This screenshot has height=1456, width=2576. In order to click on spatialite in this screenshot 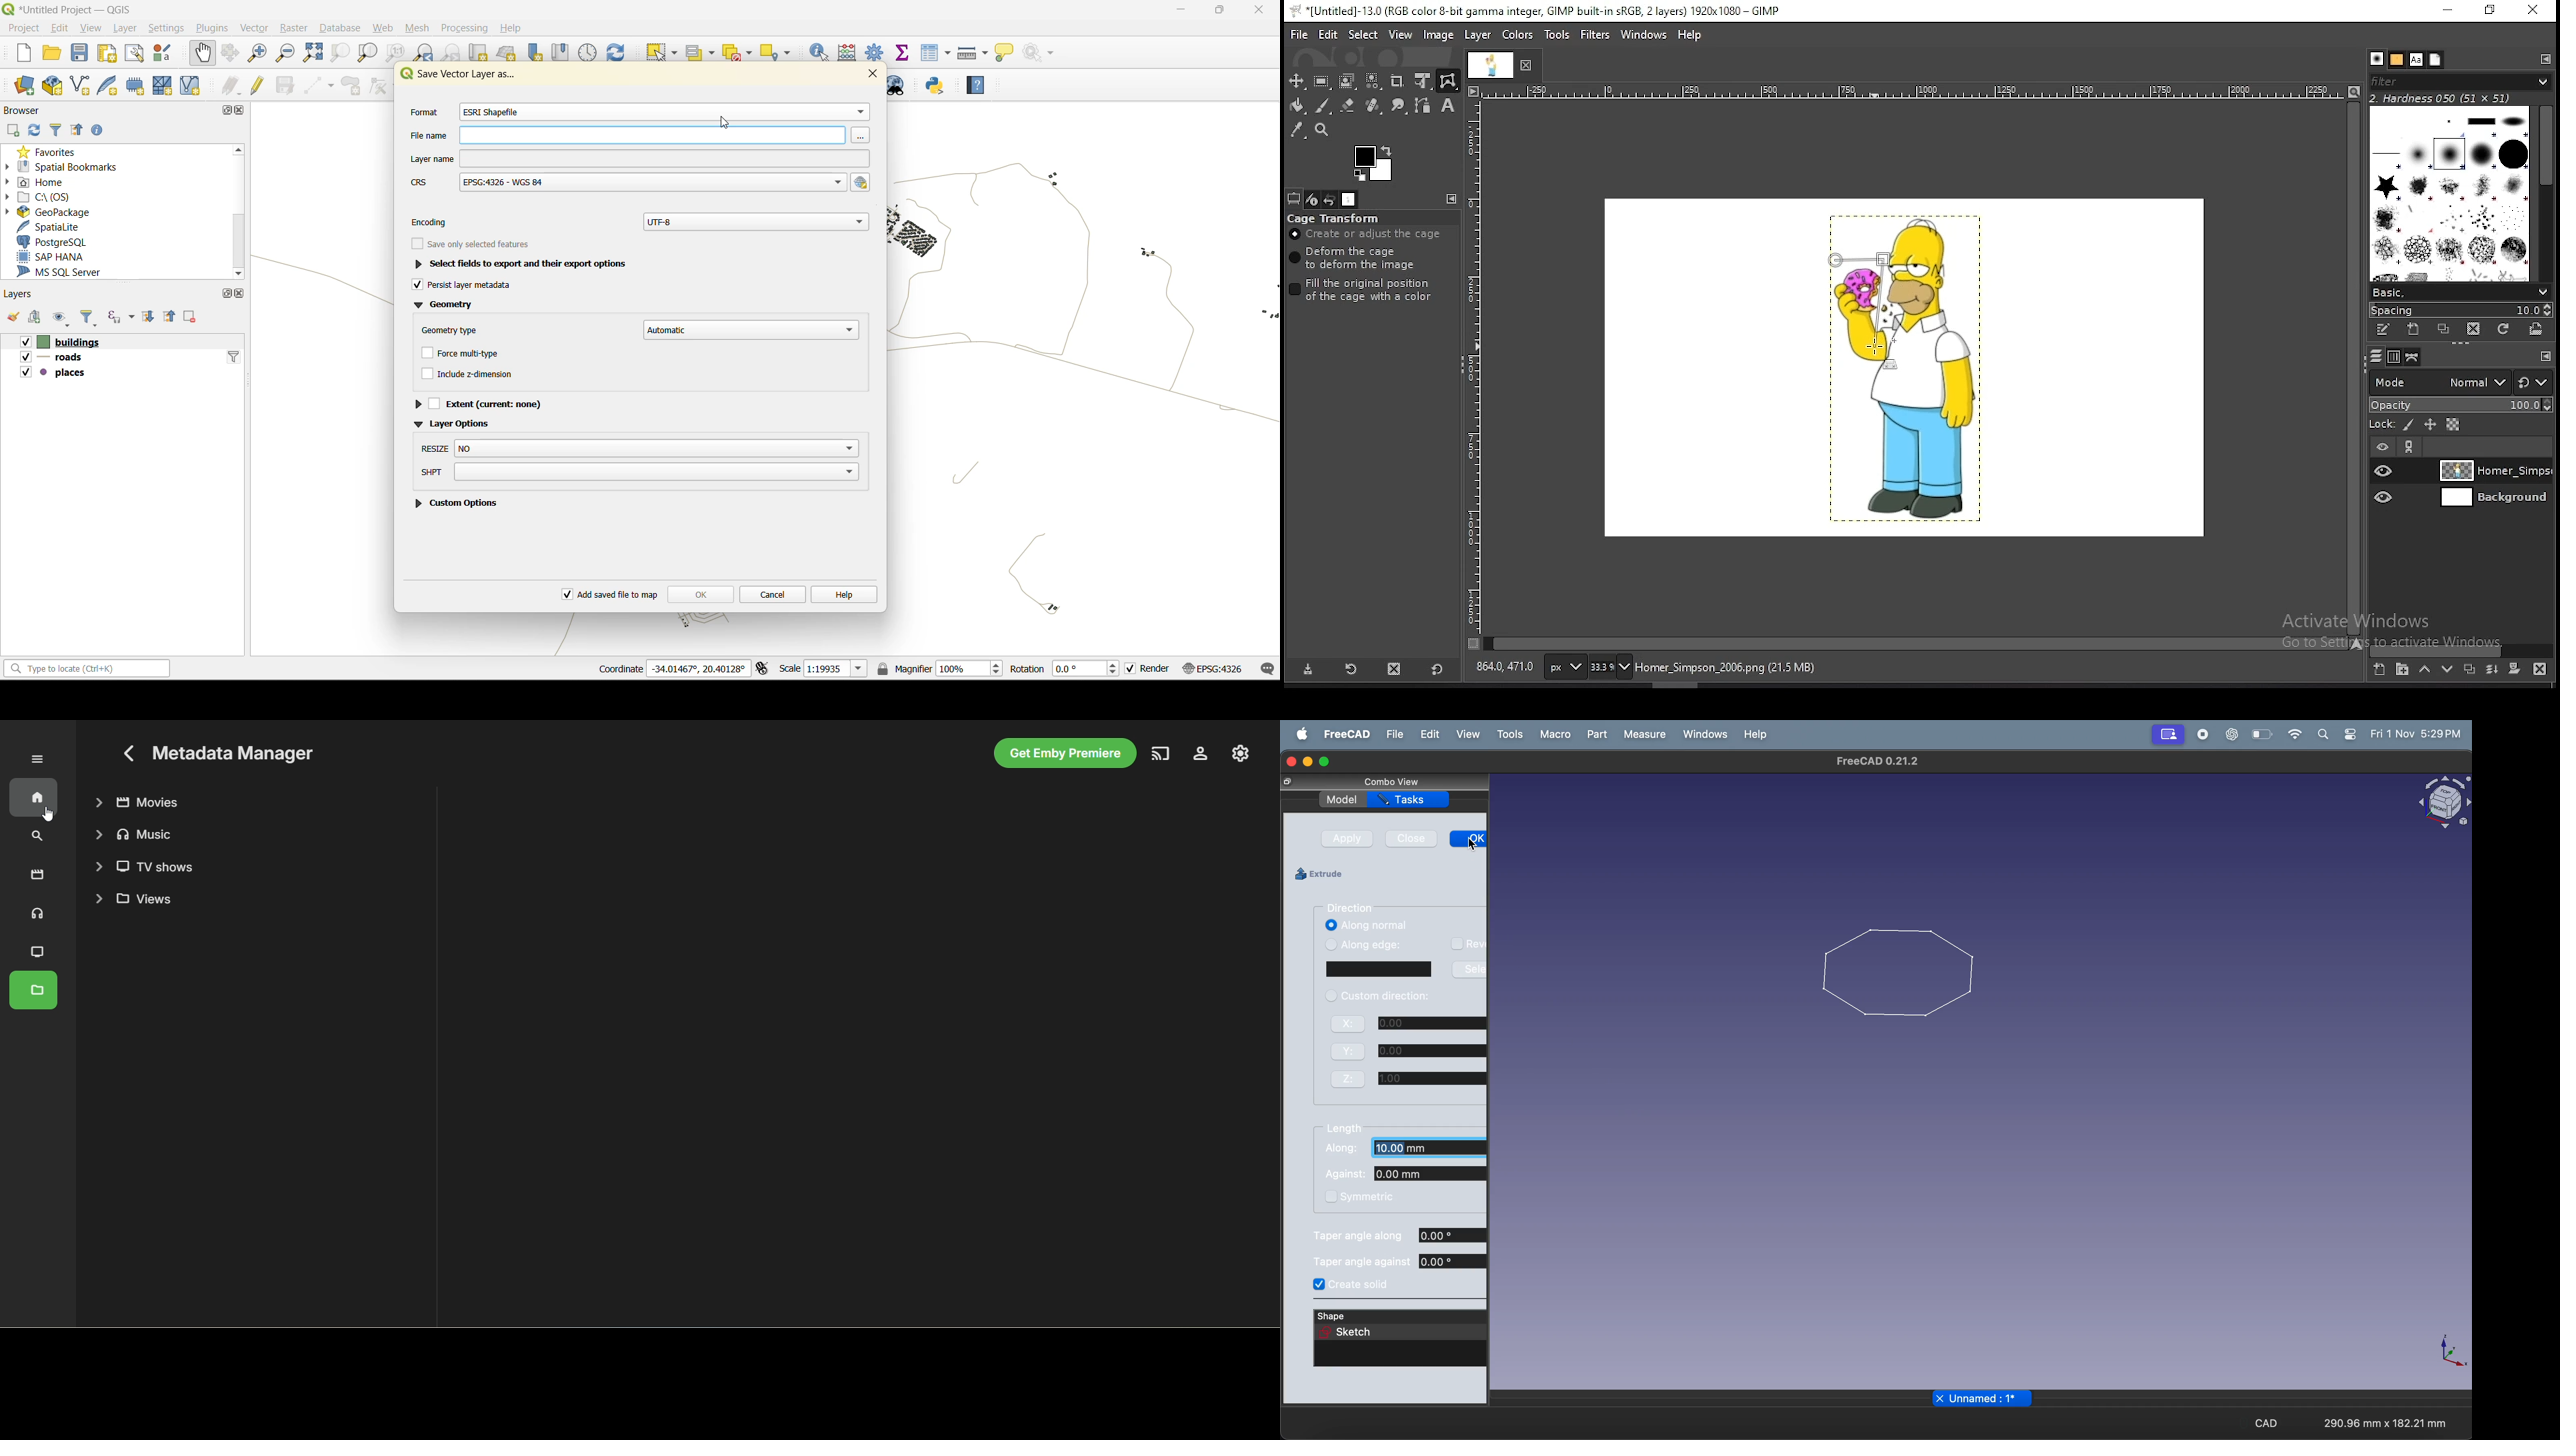, I will do `click(55, 228)`.